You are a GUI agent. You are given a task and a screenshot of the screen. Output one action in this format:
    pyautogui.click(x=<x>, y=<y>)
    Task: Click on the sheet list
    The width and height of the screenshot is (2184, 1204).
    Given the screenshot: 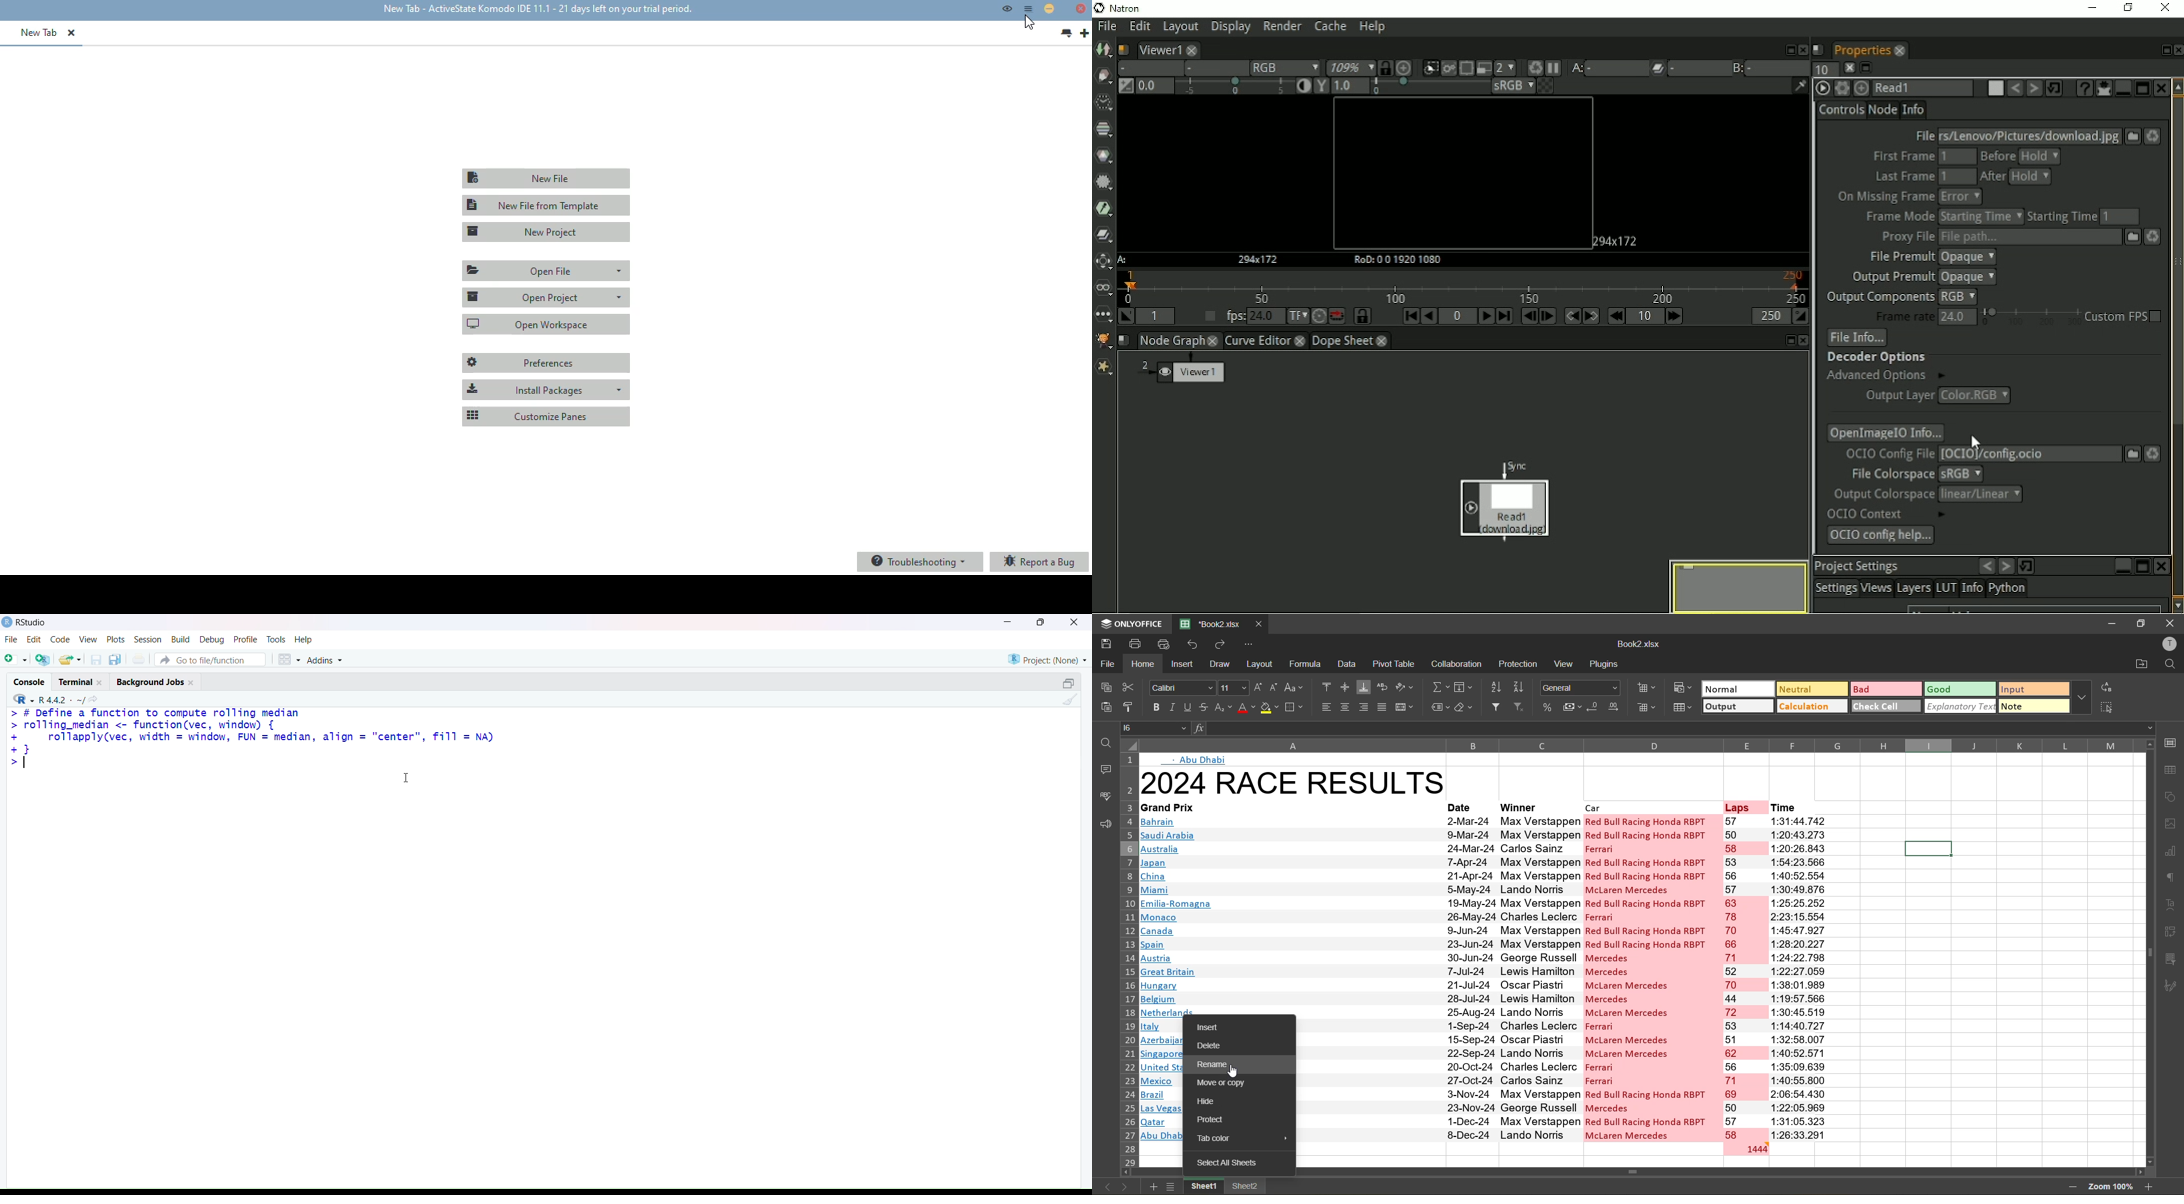 What is the action you would take?
    pyautogui.click(x=1170, y=1186)
    